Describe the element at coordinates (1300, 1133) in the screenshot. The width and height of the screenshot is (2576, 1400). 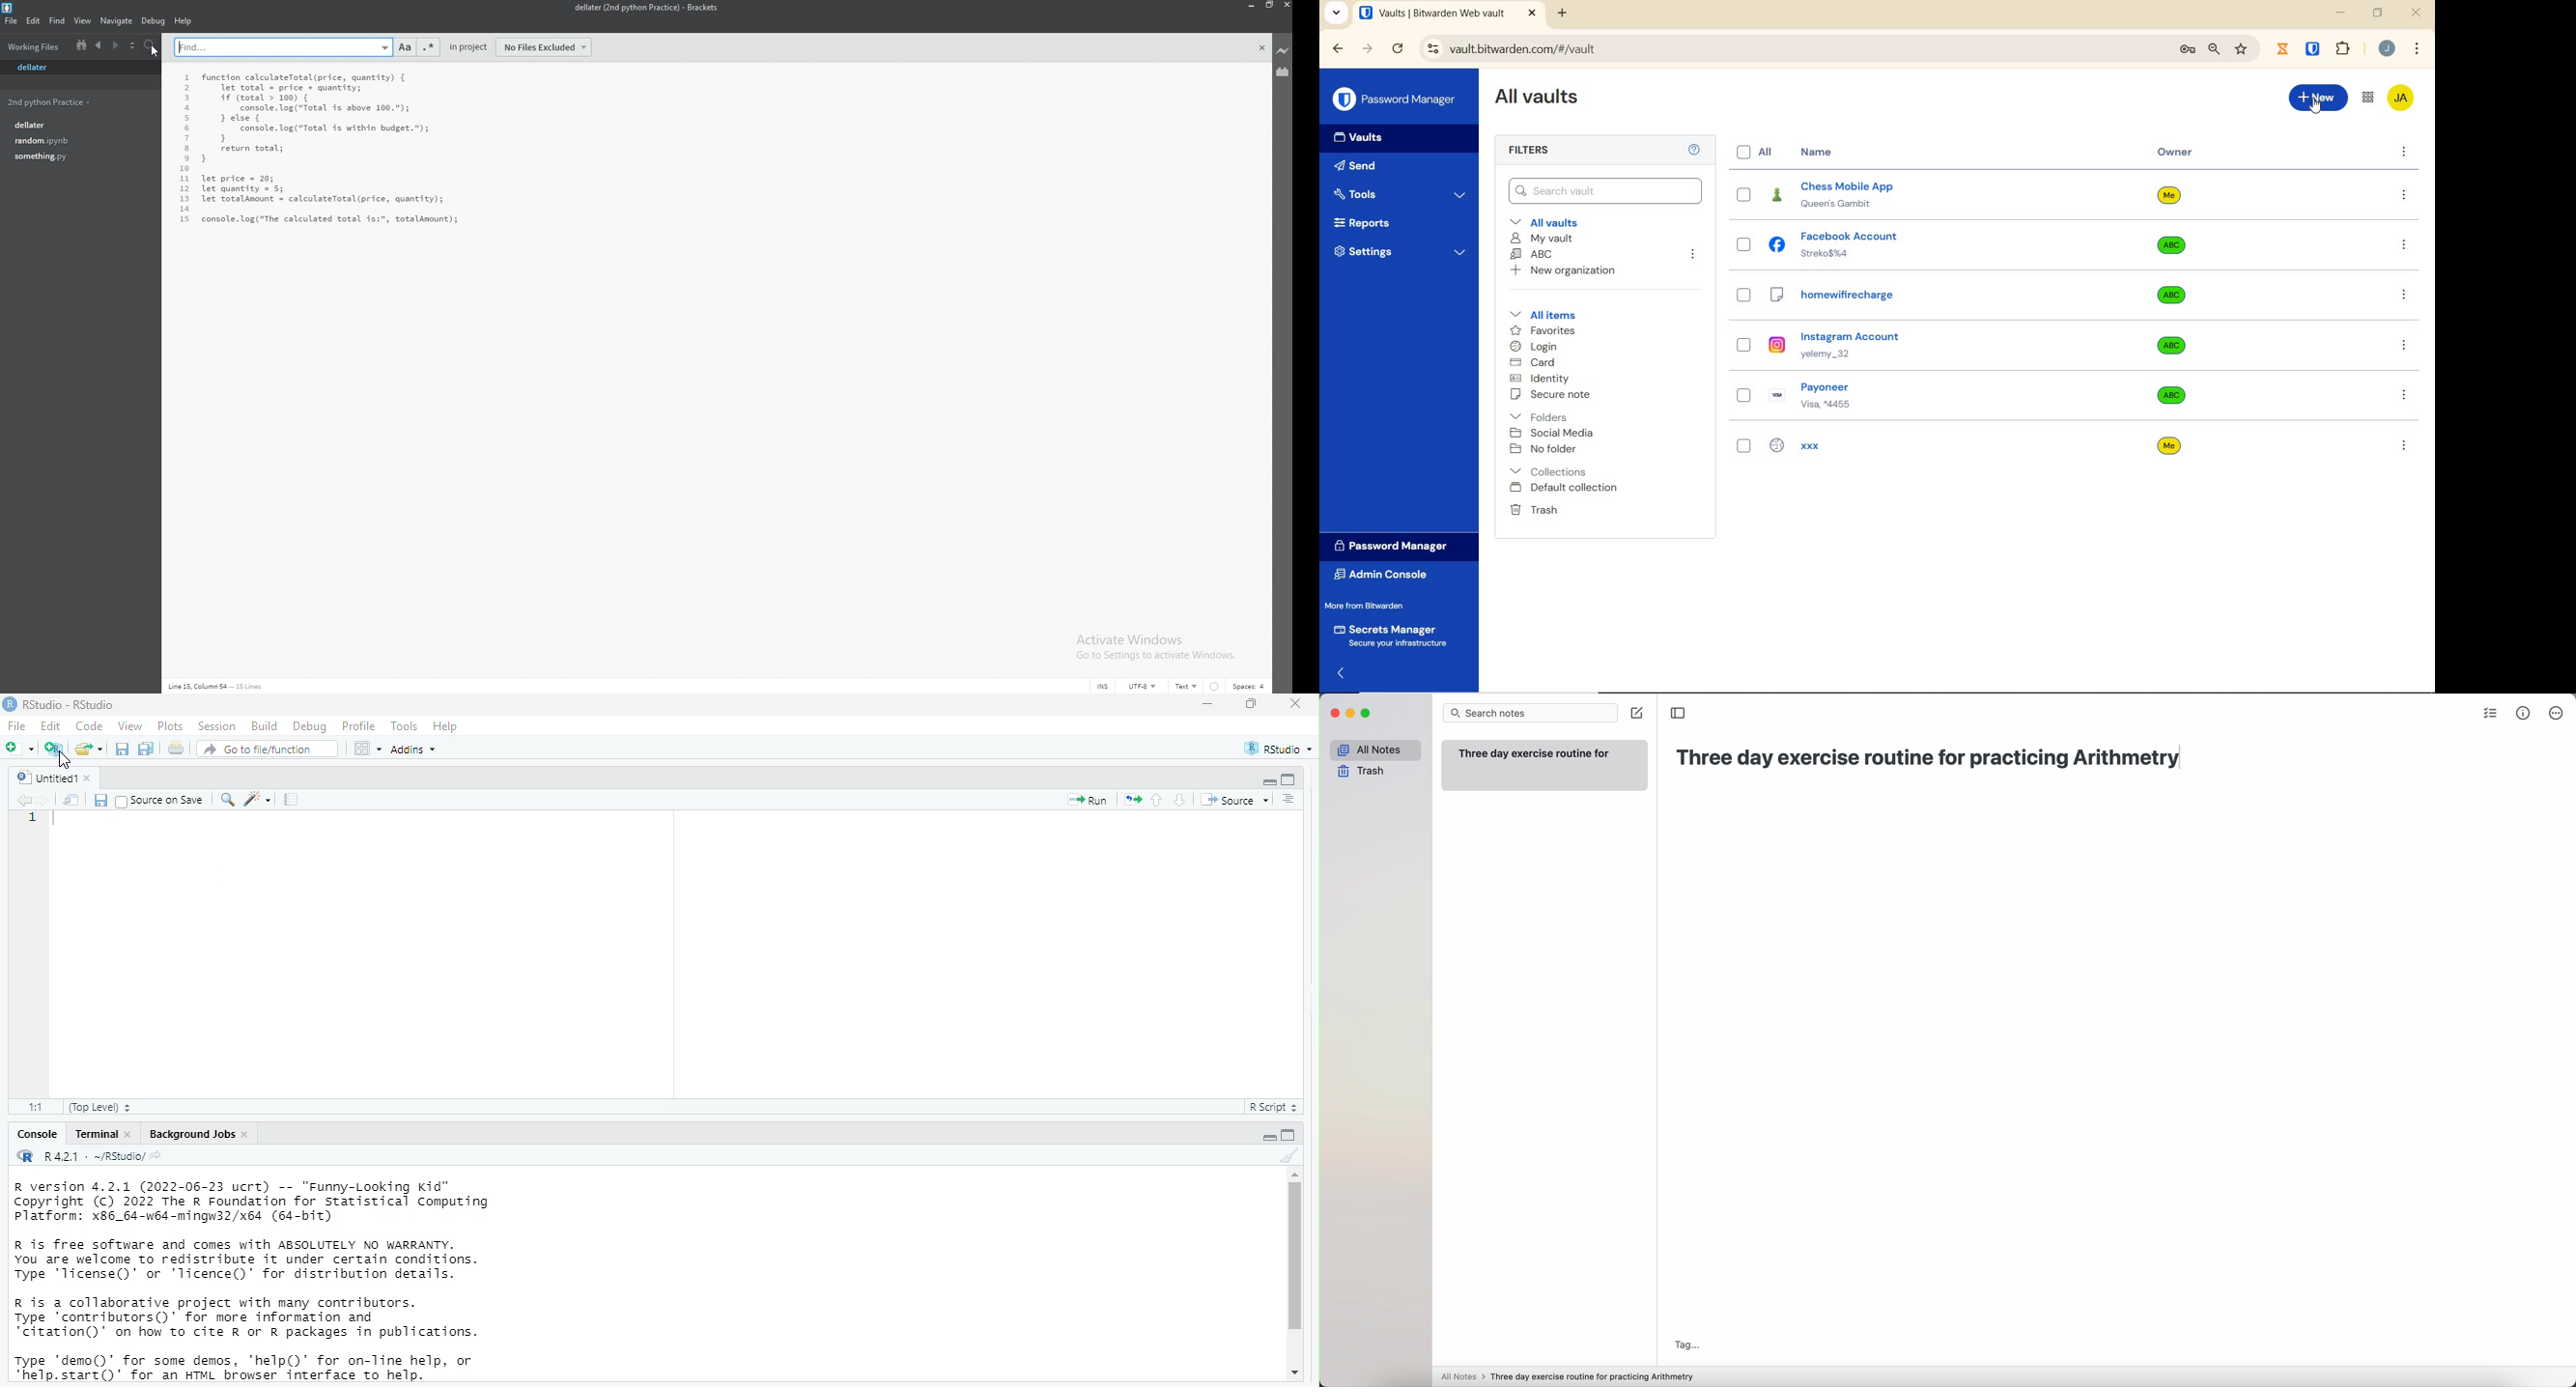
I see `maximize` at that location.